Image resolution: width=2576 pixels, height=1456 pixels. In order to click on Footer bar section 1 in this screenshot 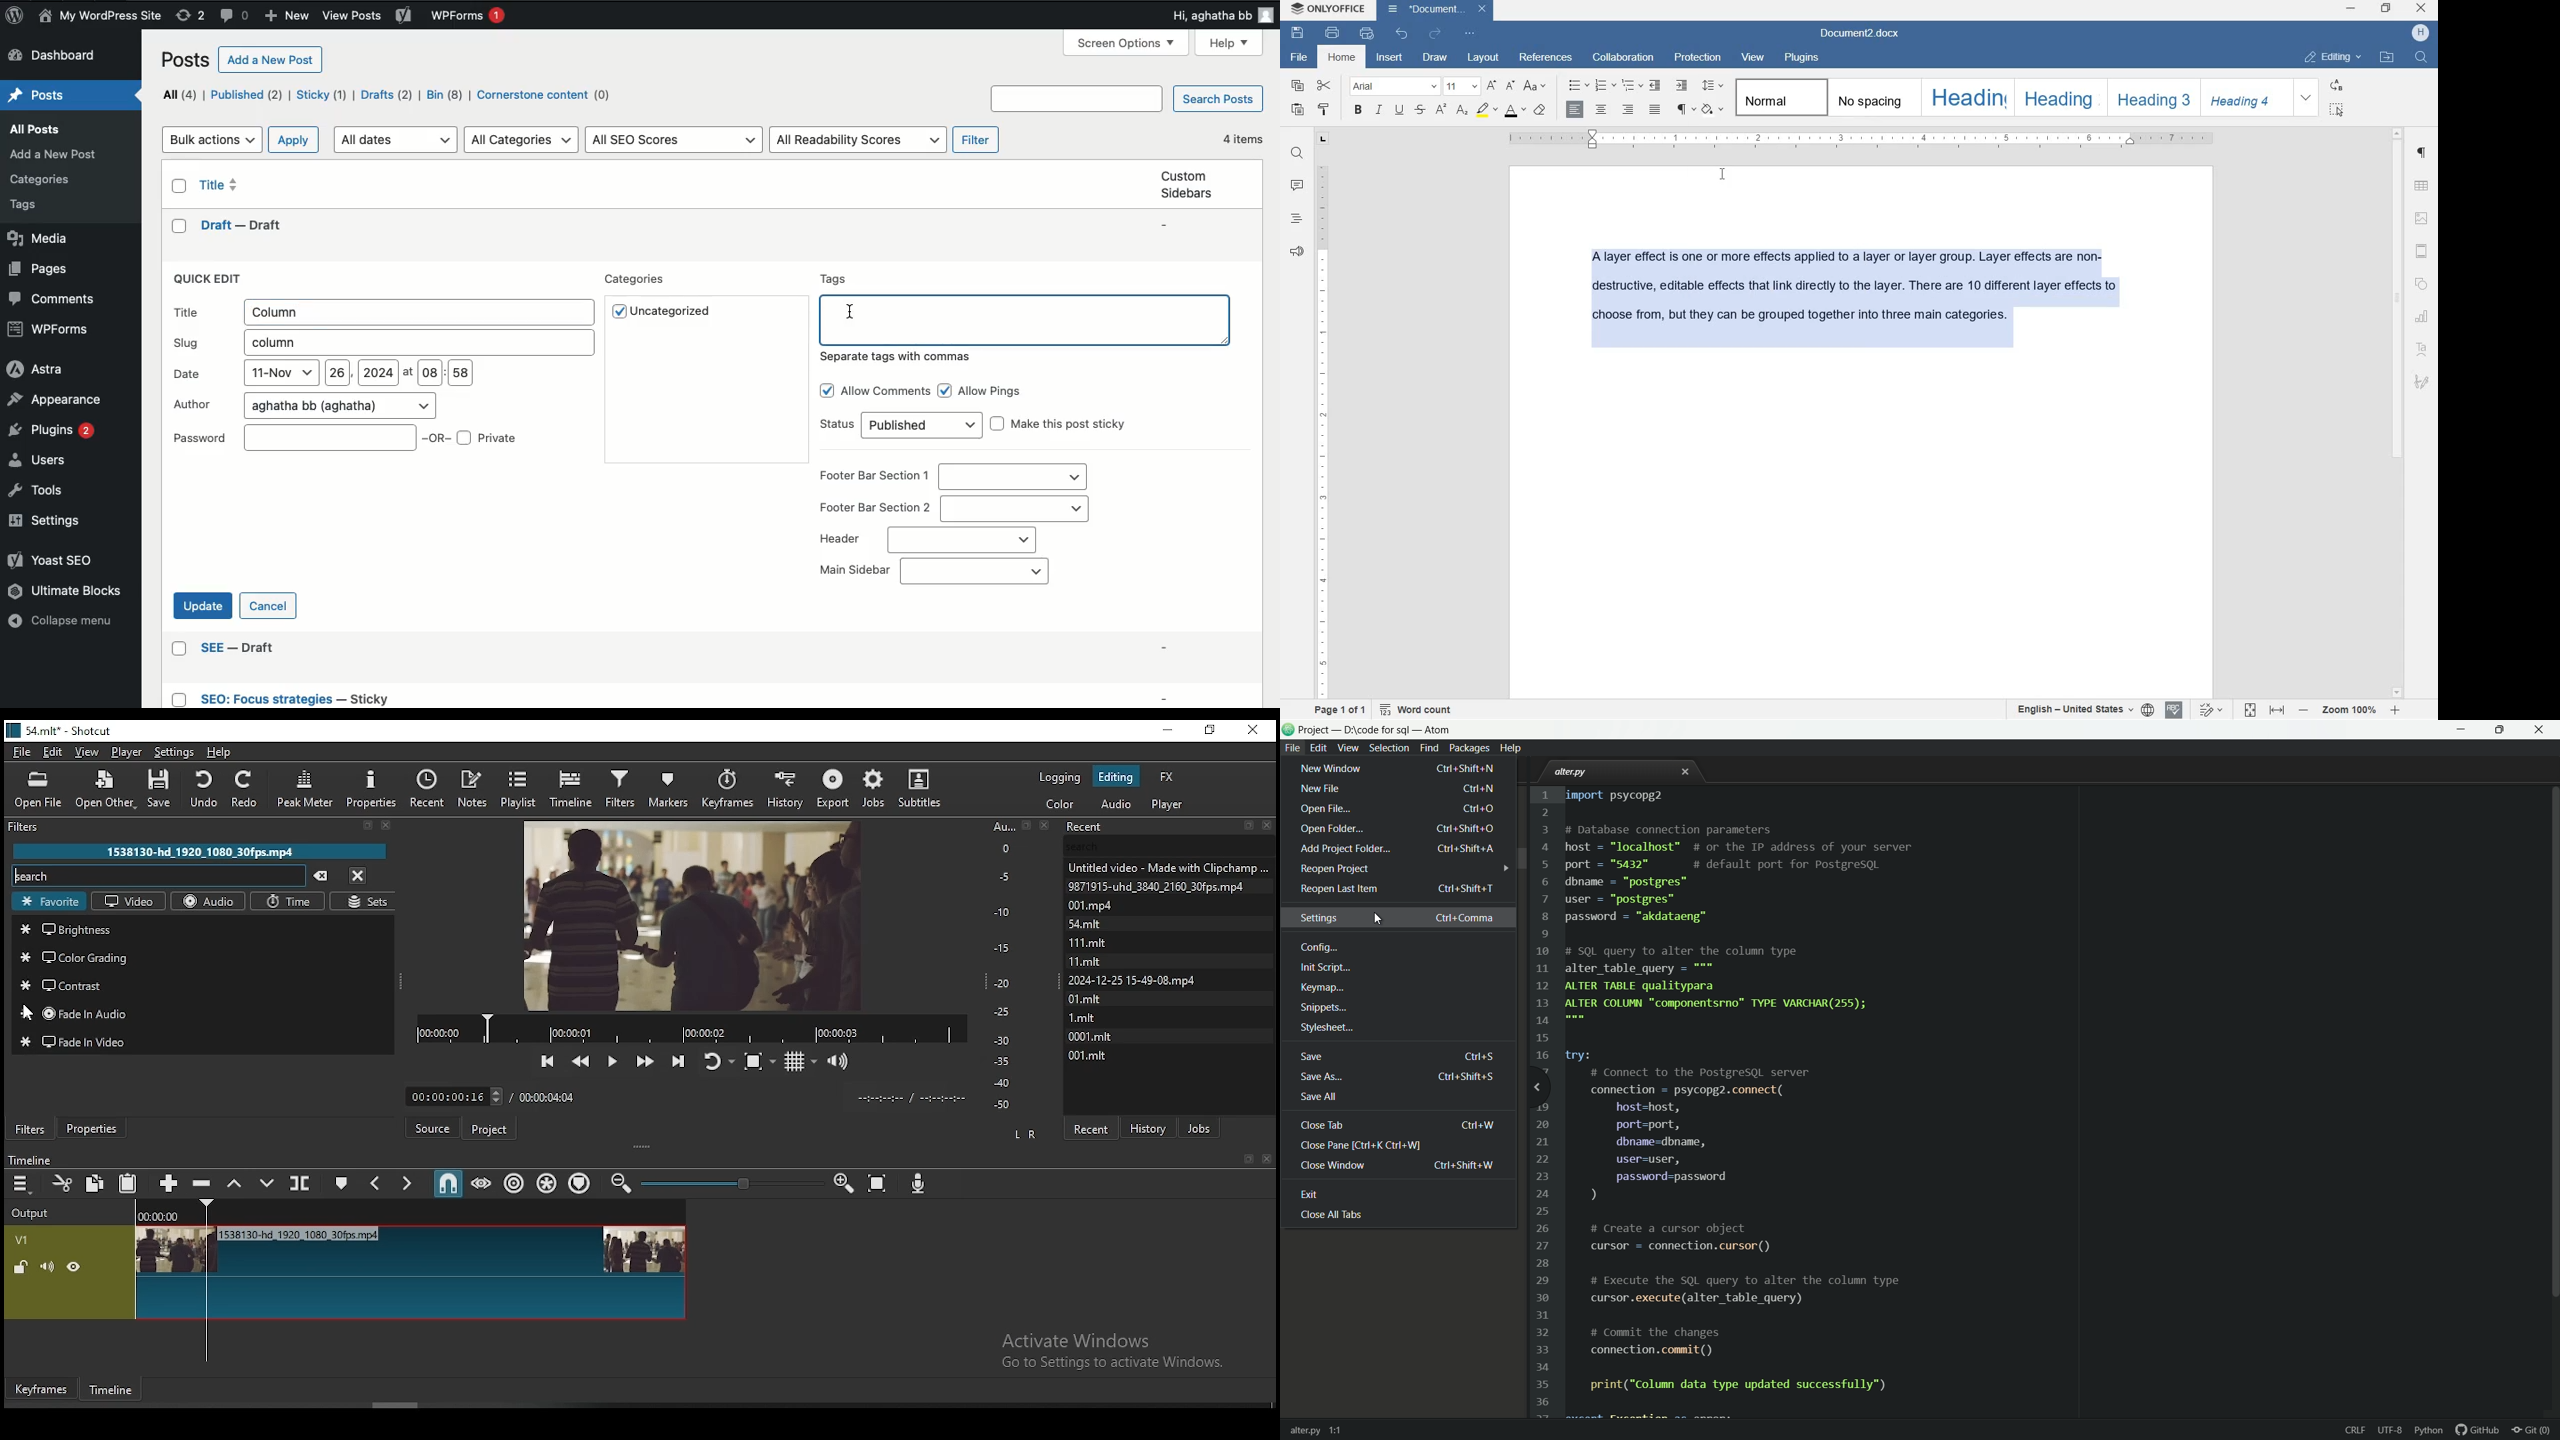, I will do `click(952, 478)`.